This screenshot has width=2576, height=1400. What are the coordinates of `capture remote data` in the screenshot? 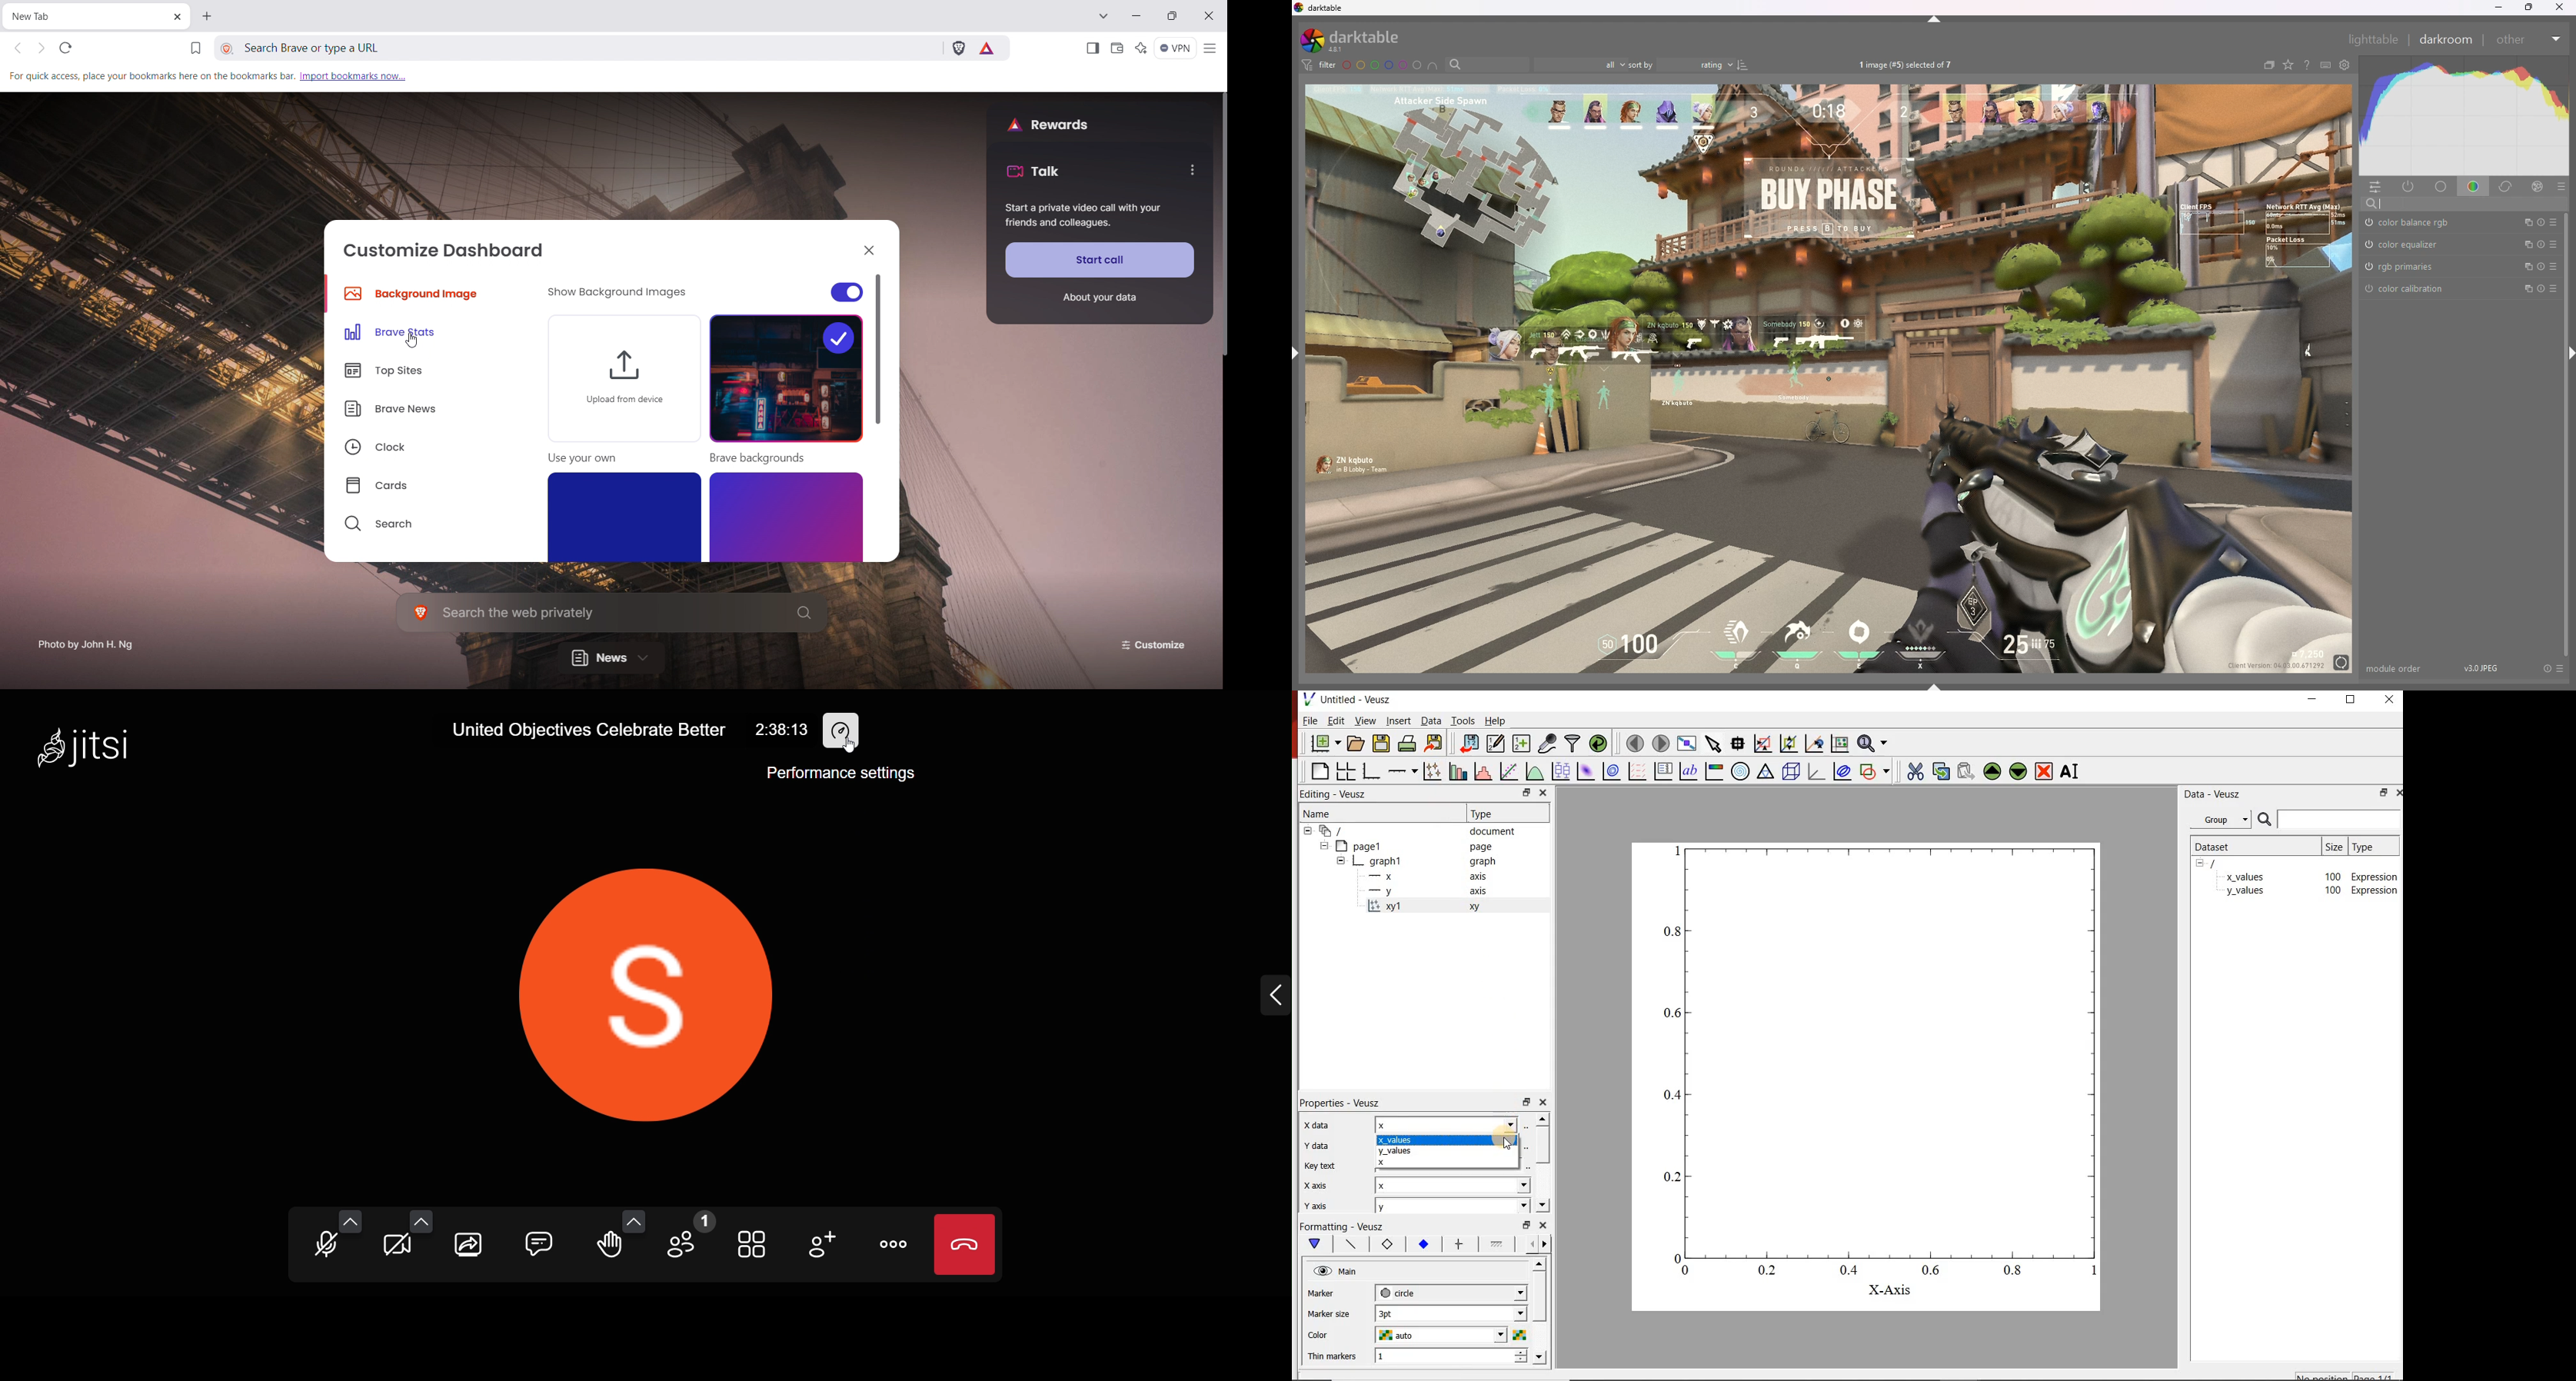 It's located at (1547, 743).